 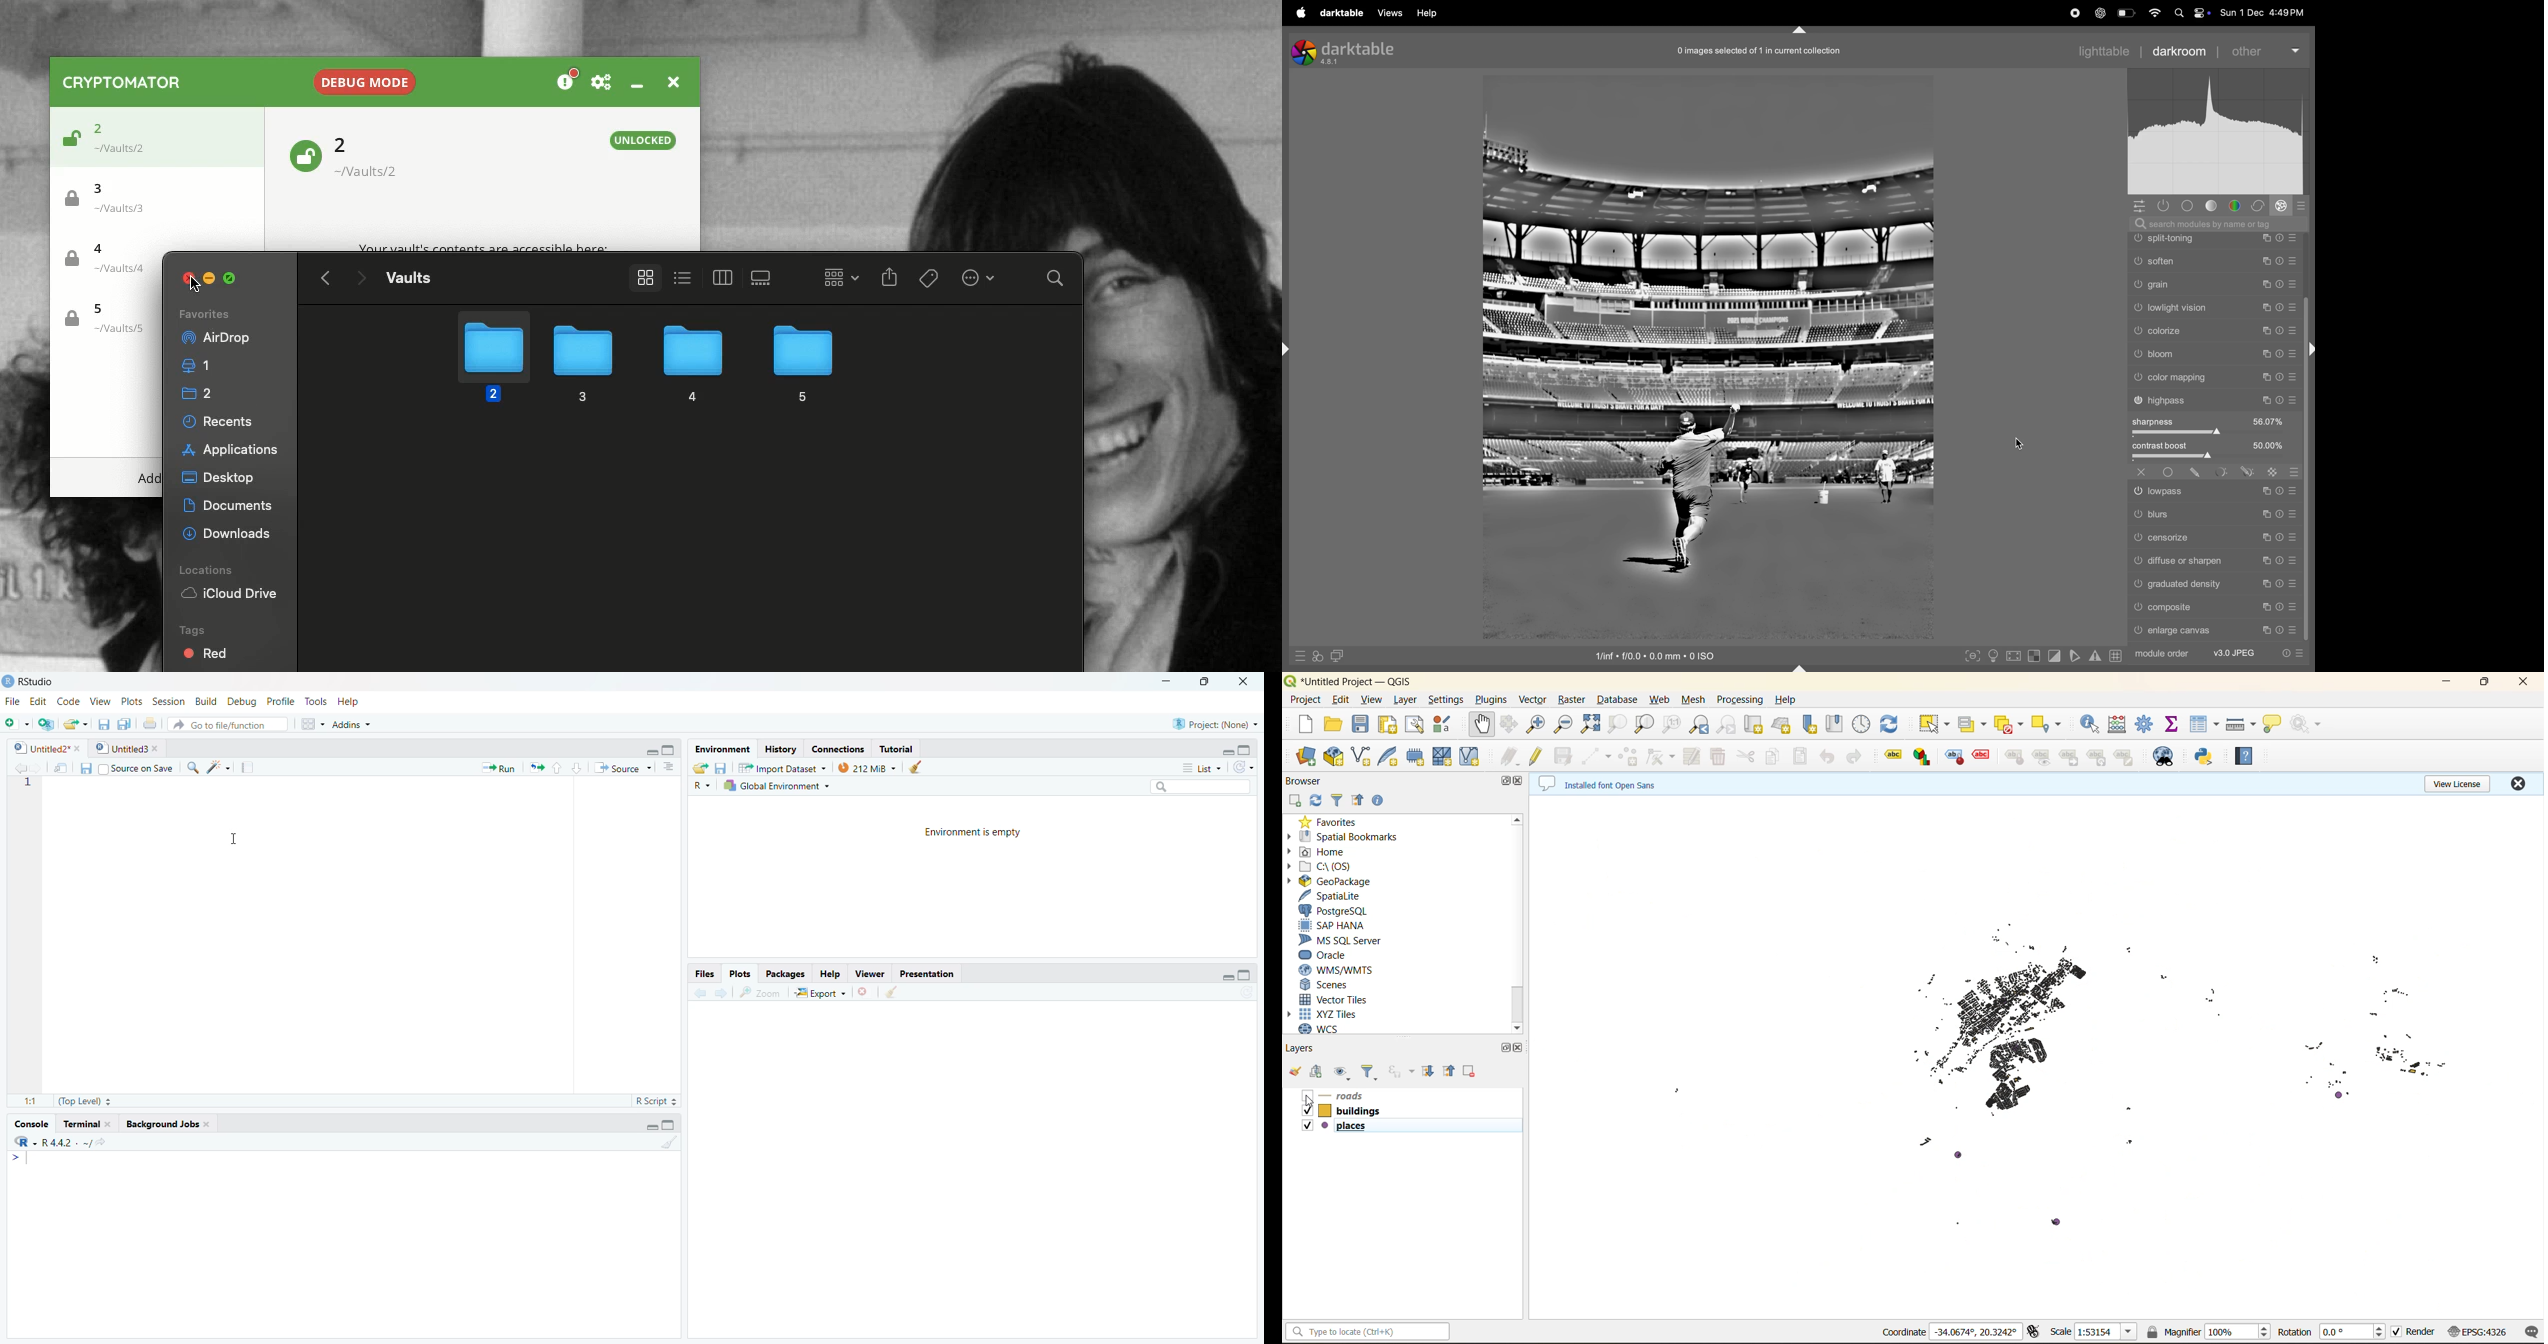 What do you see at coordinates (308, 723) in the screenshot?
I see `` at bounding box center [308, 723].